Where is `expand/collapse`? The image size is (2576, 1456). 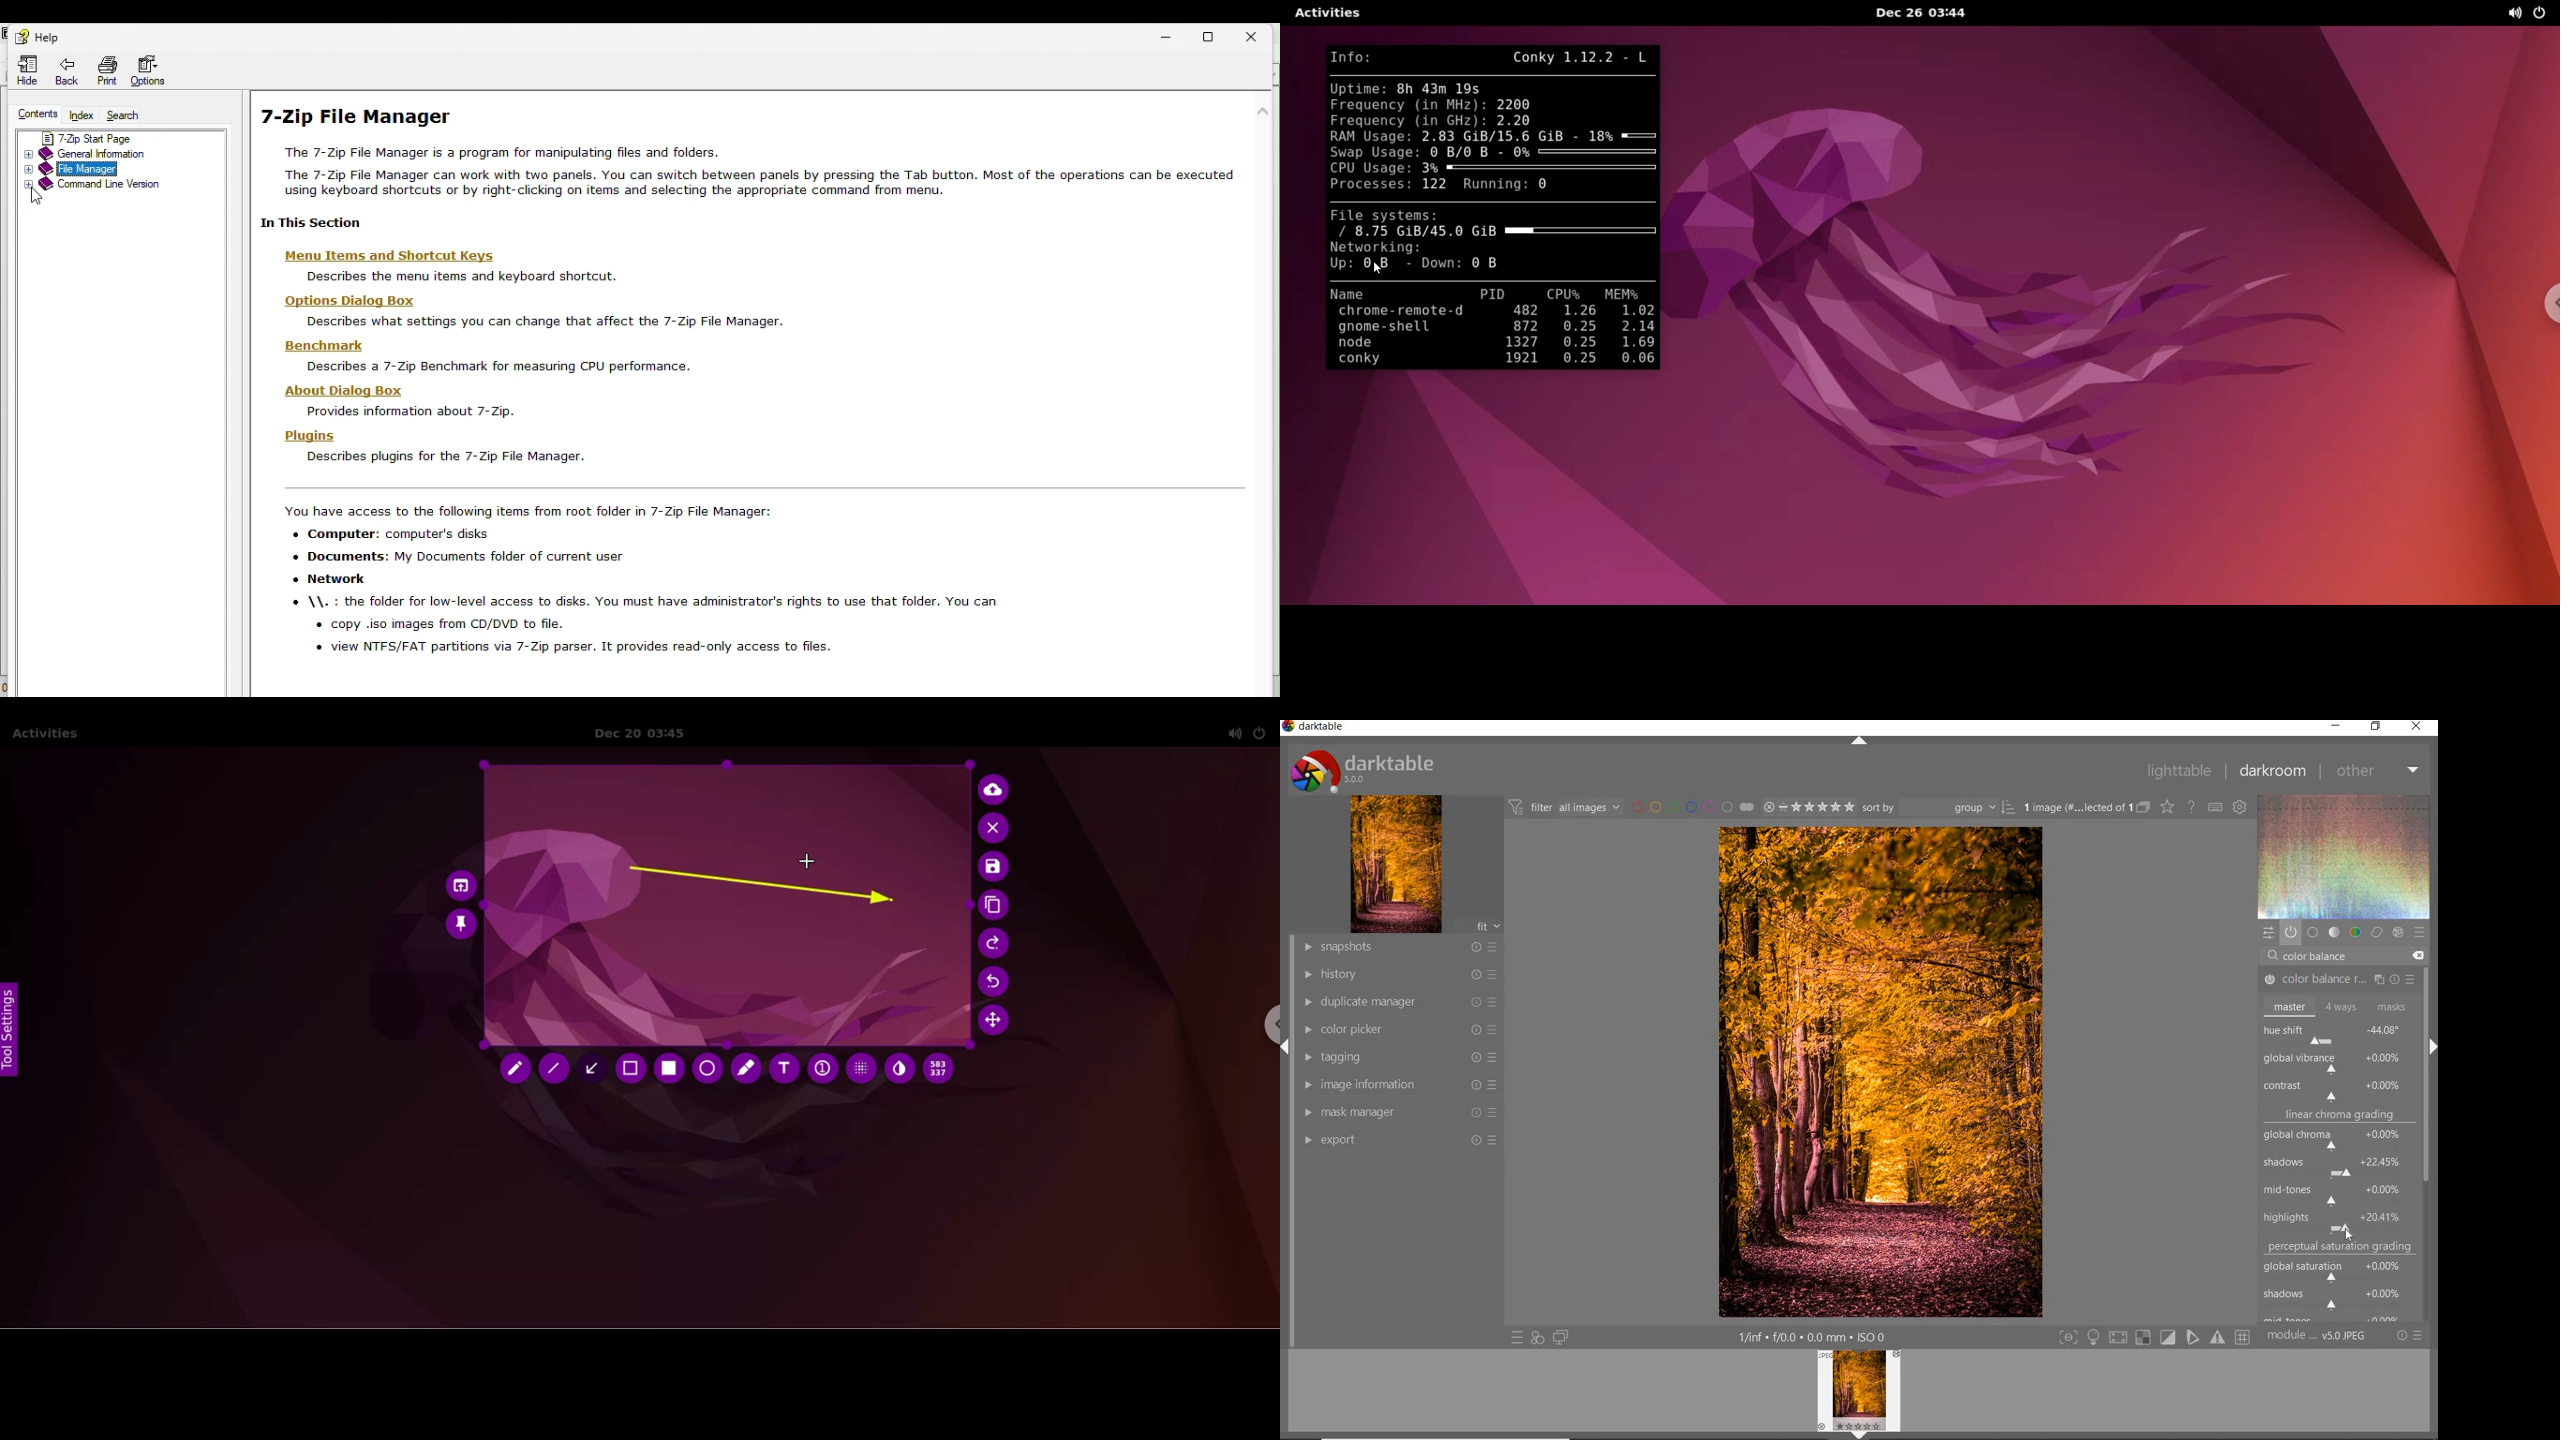
expand/collapse is located at coordinates (1857, 741).